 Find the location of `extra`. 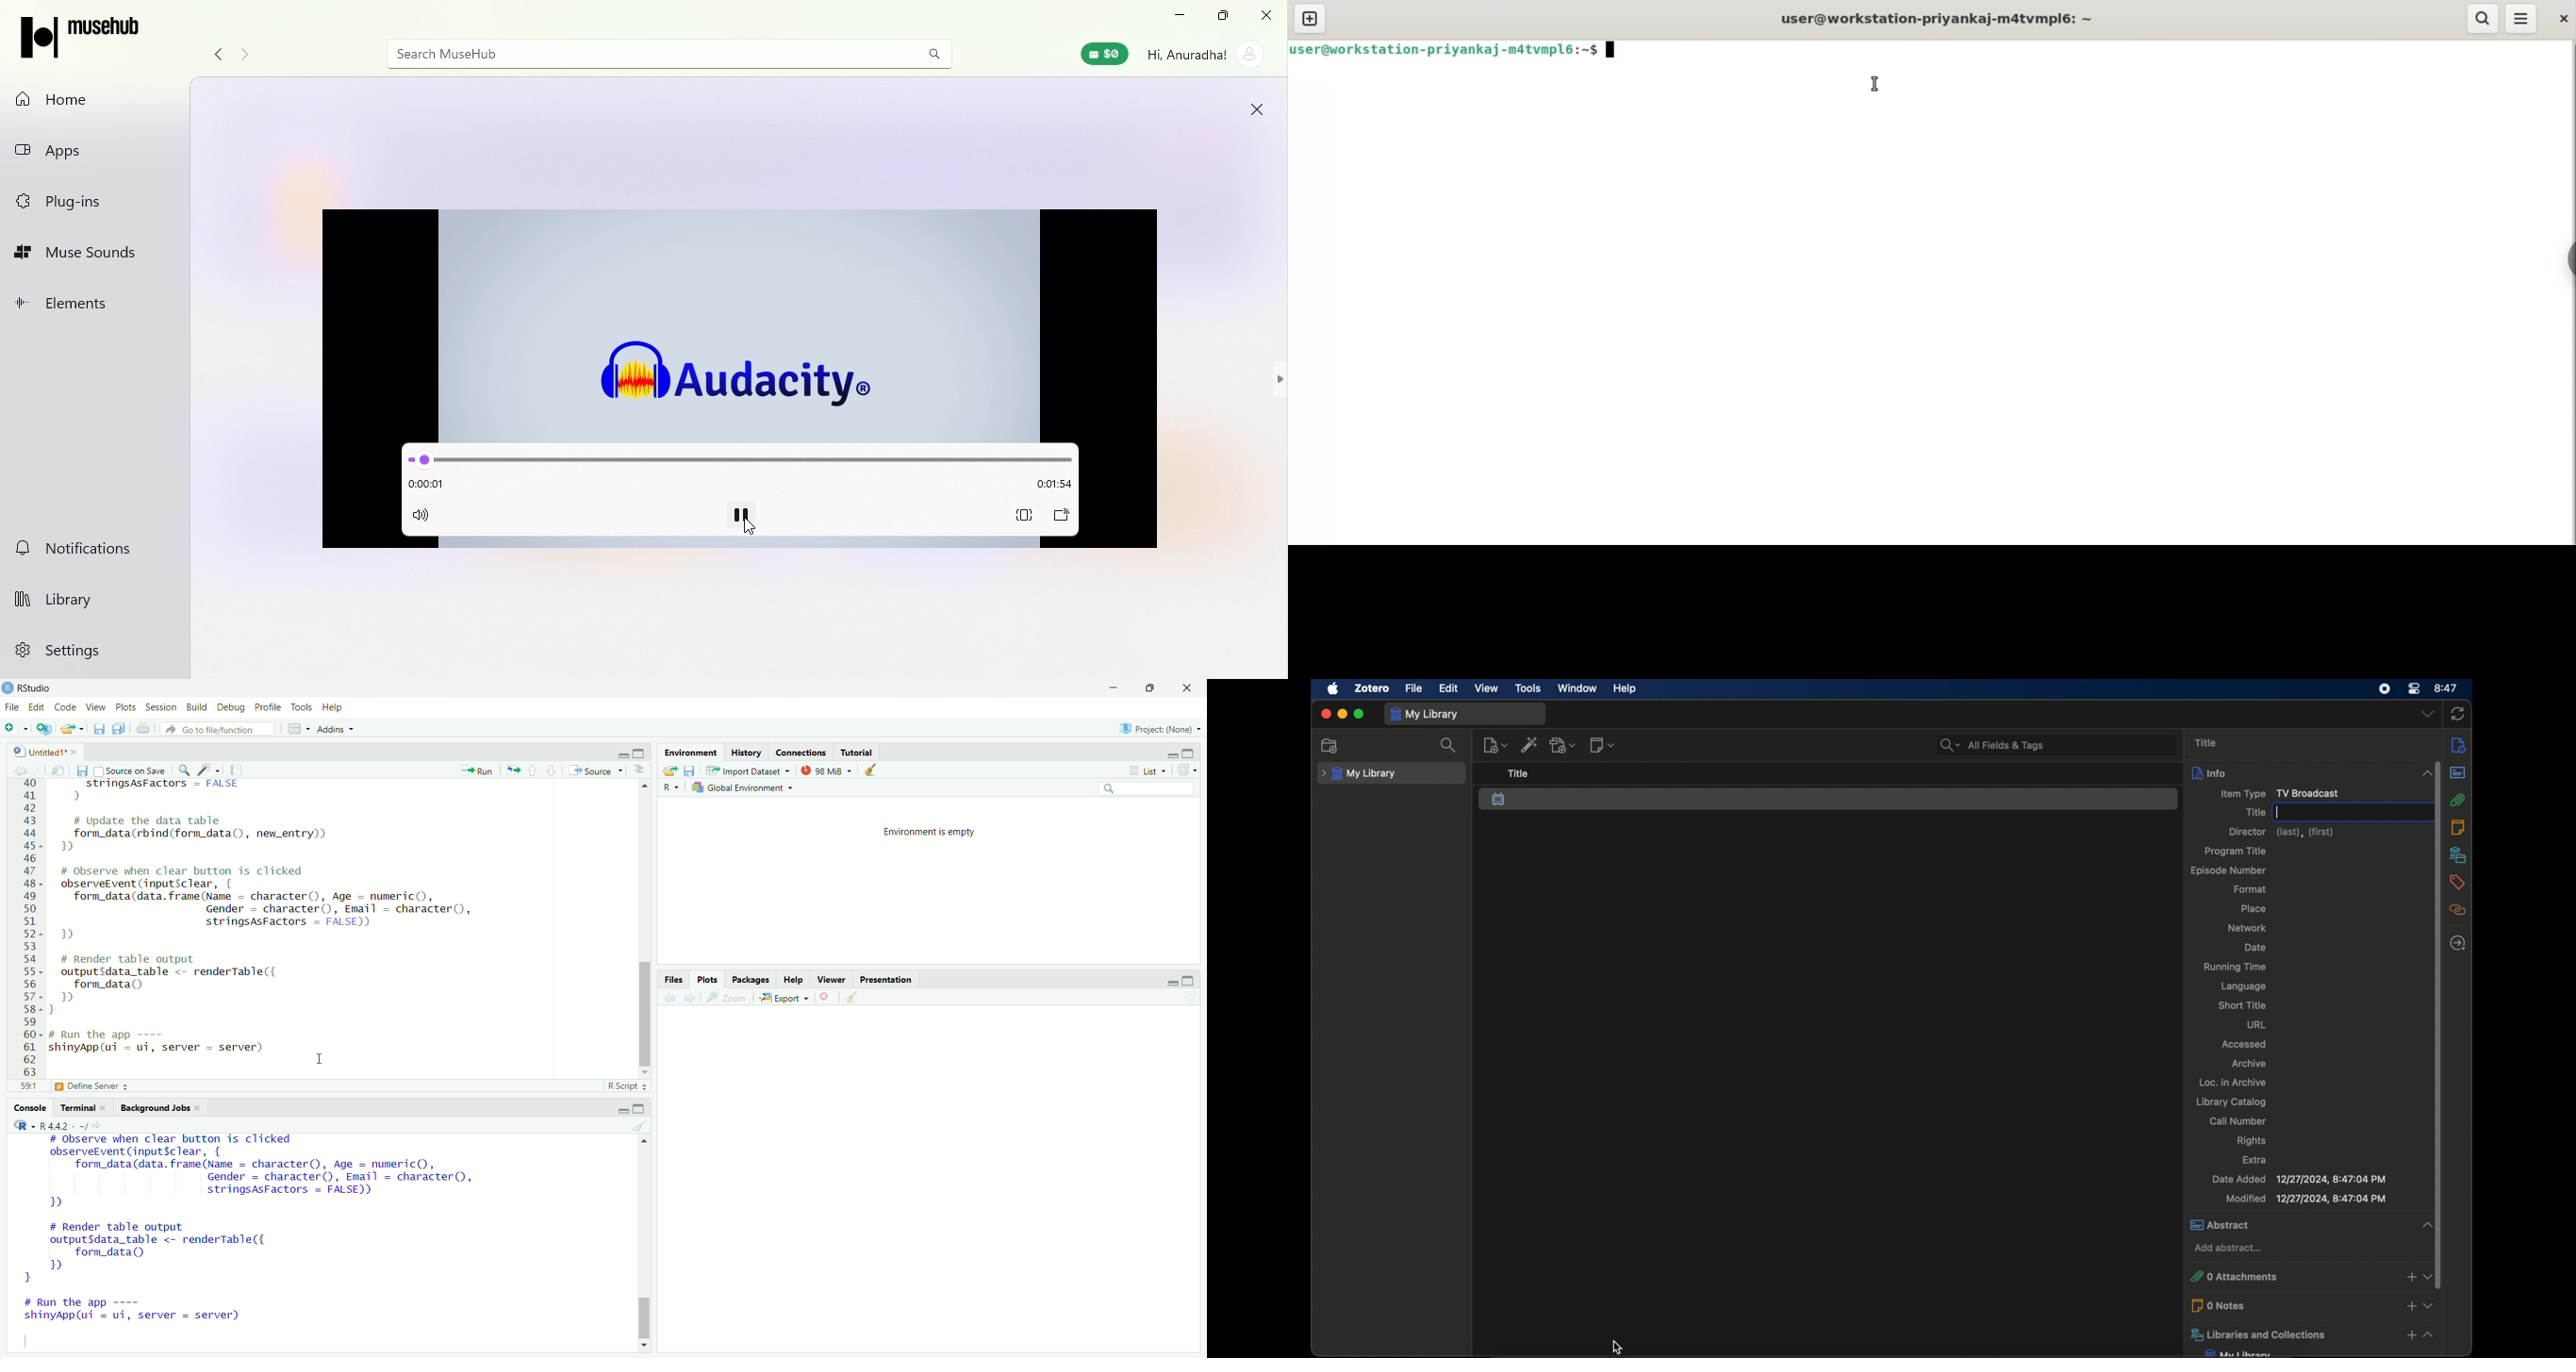

extra is located at coordinates (2254, 1159).